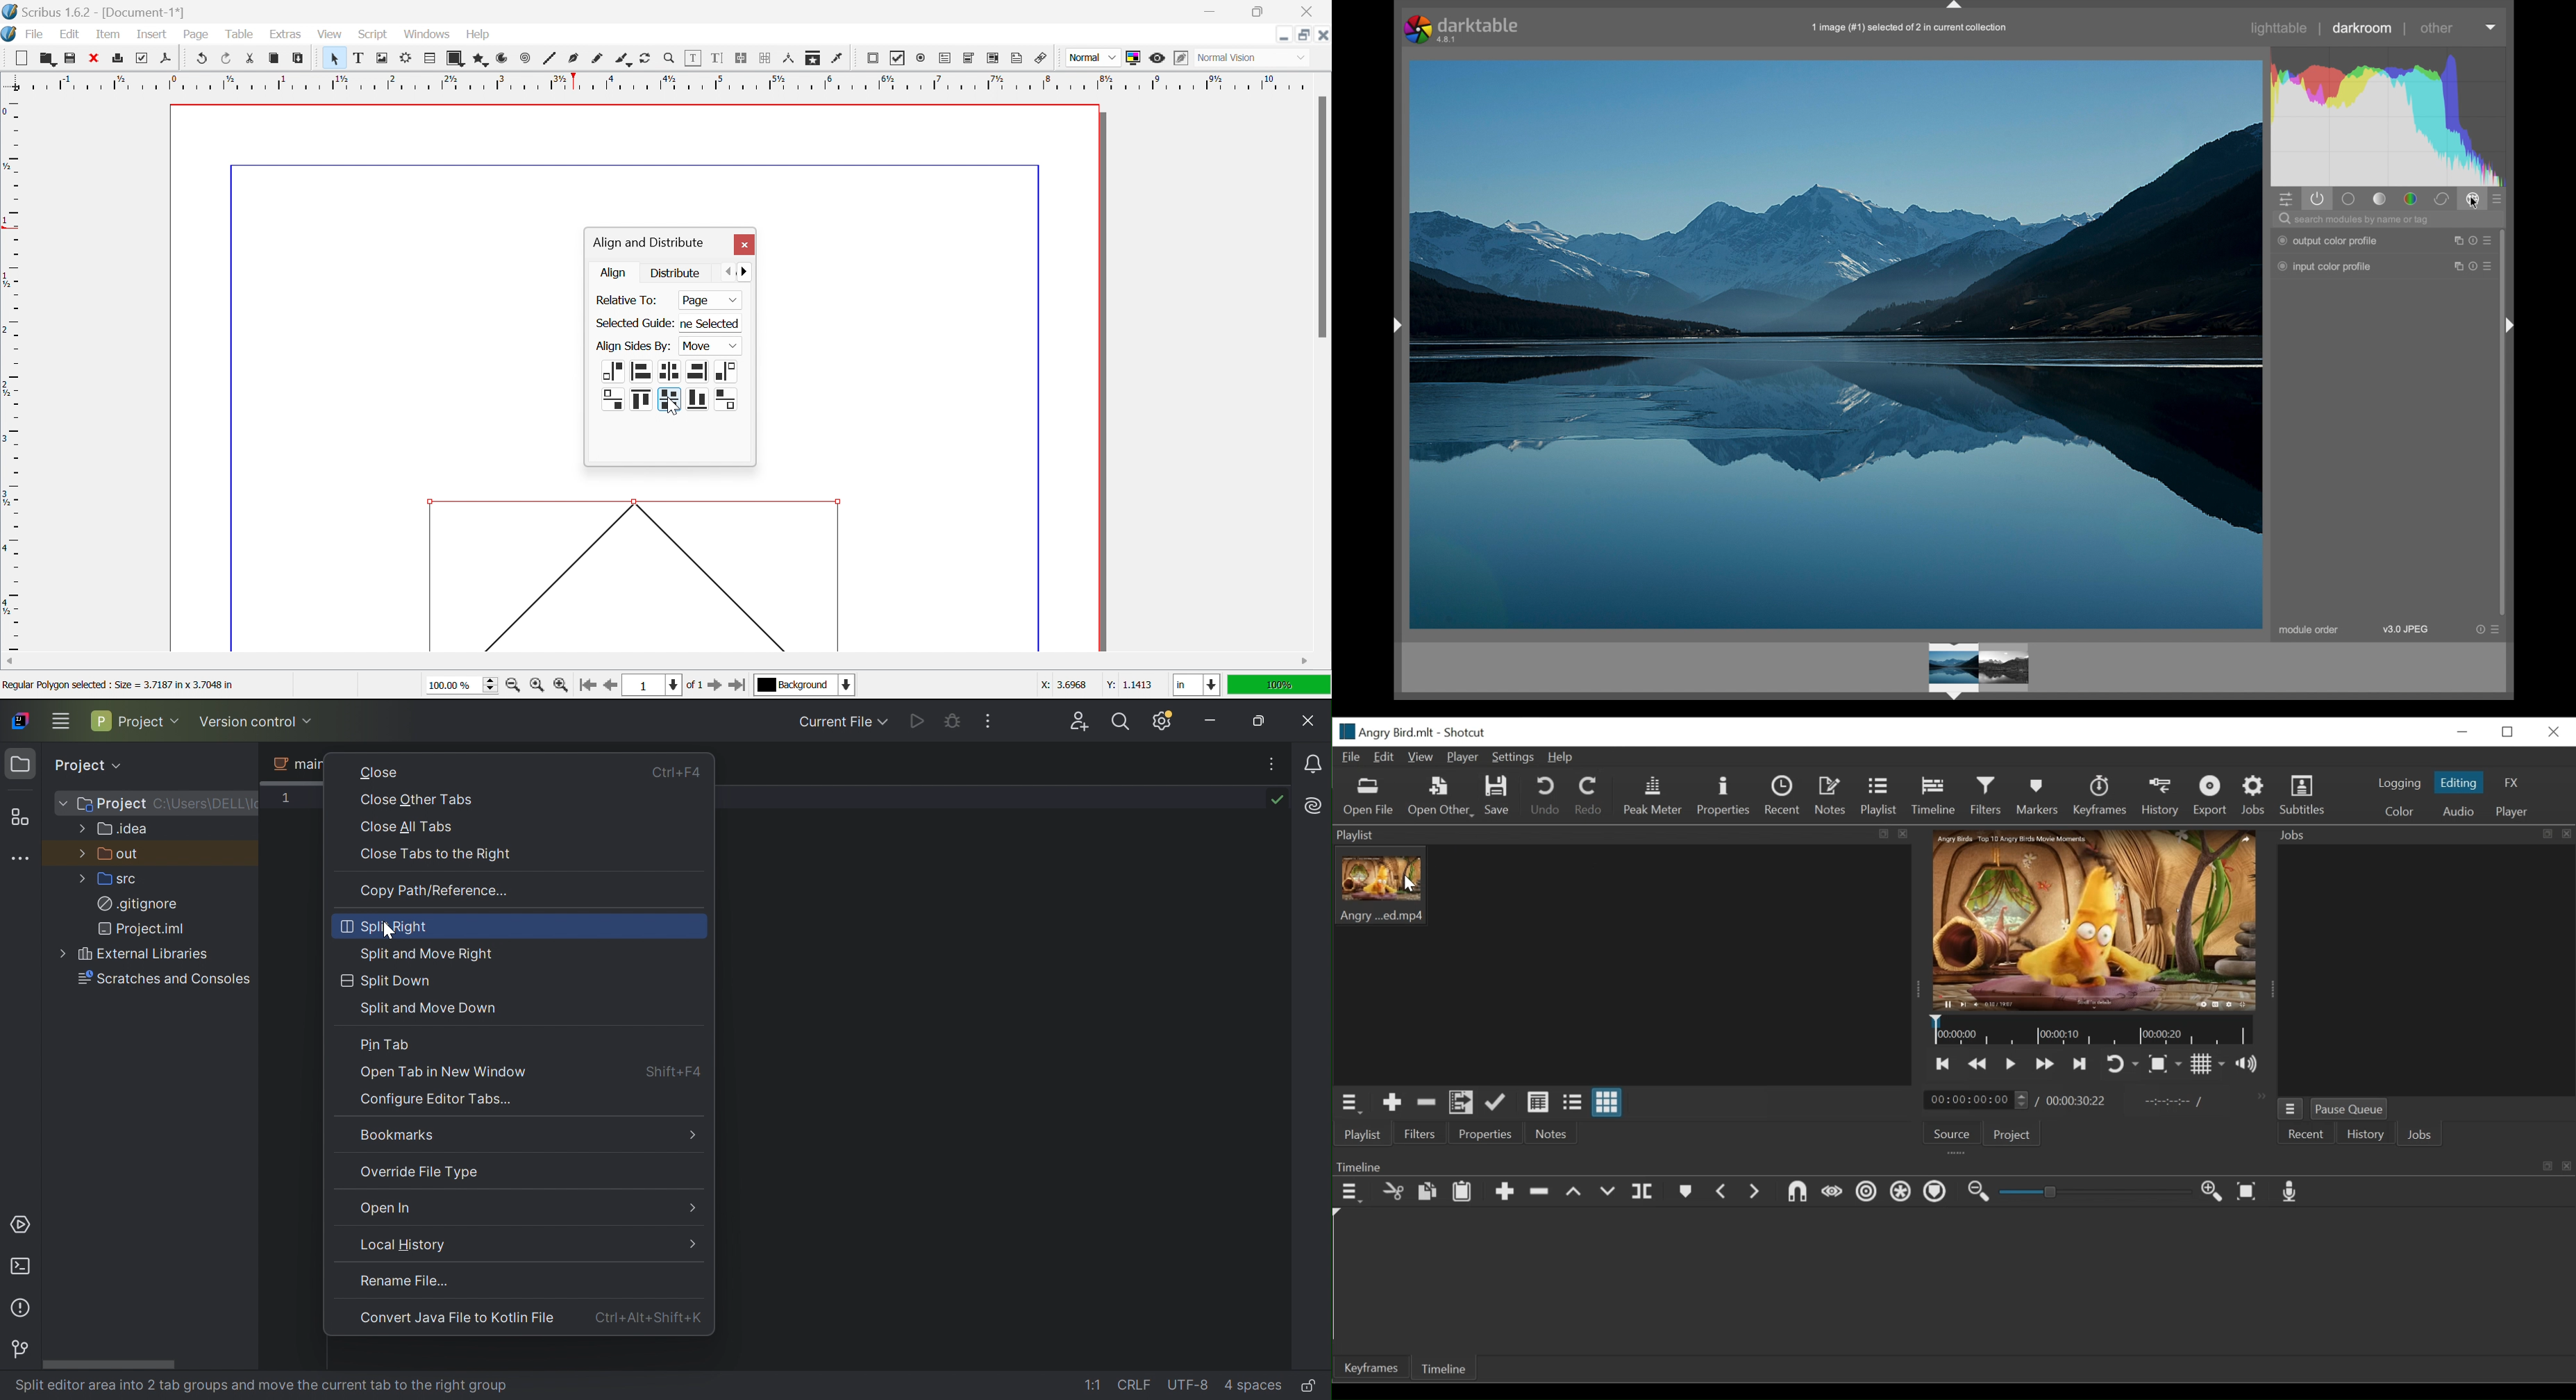  I want to click on View as icon, so click(1608, 1102).